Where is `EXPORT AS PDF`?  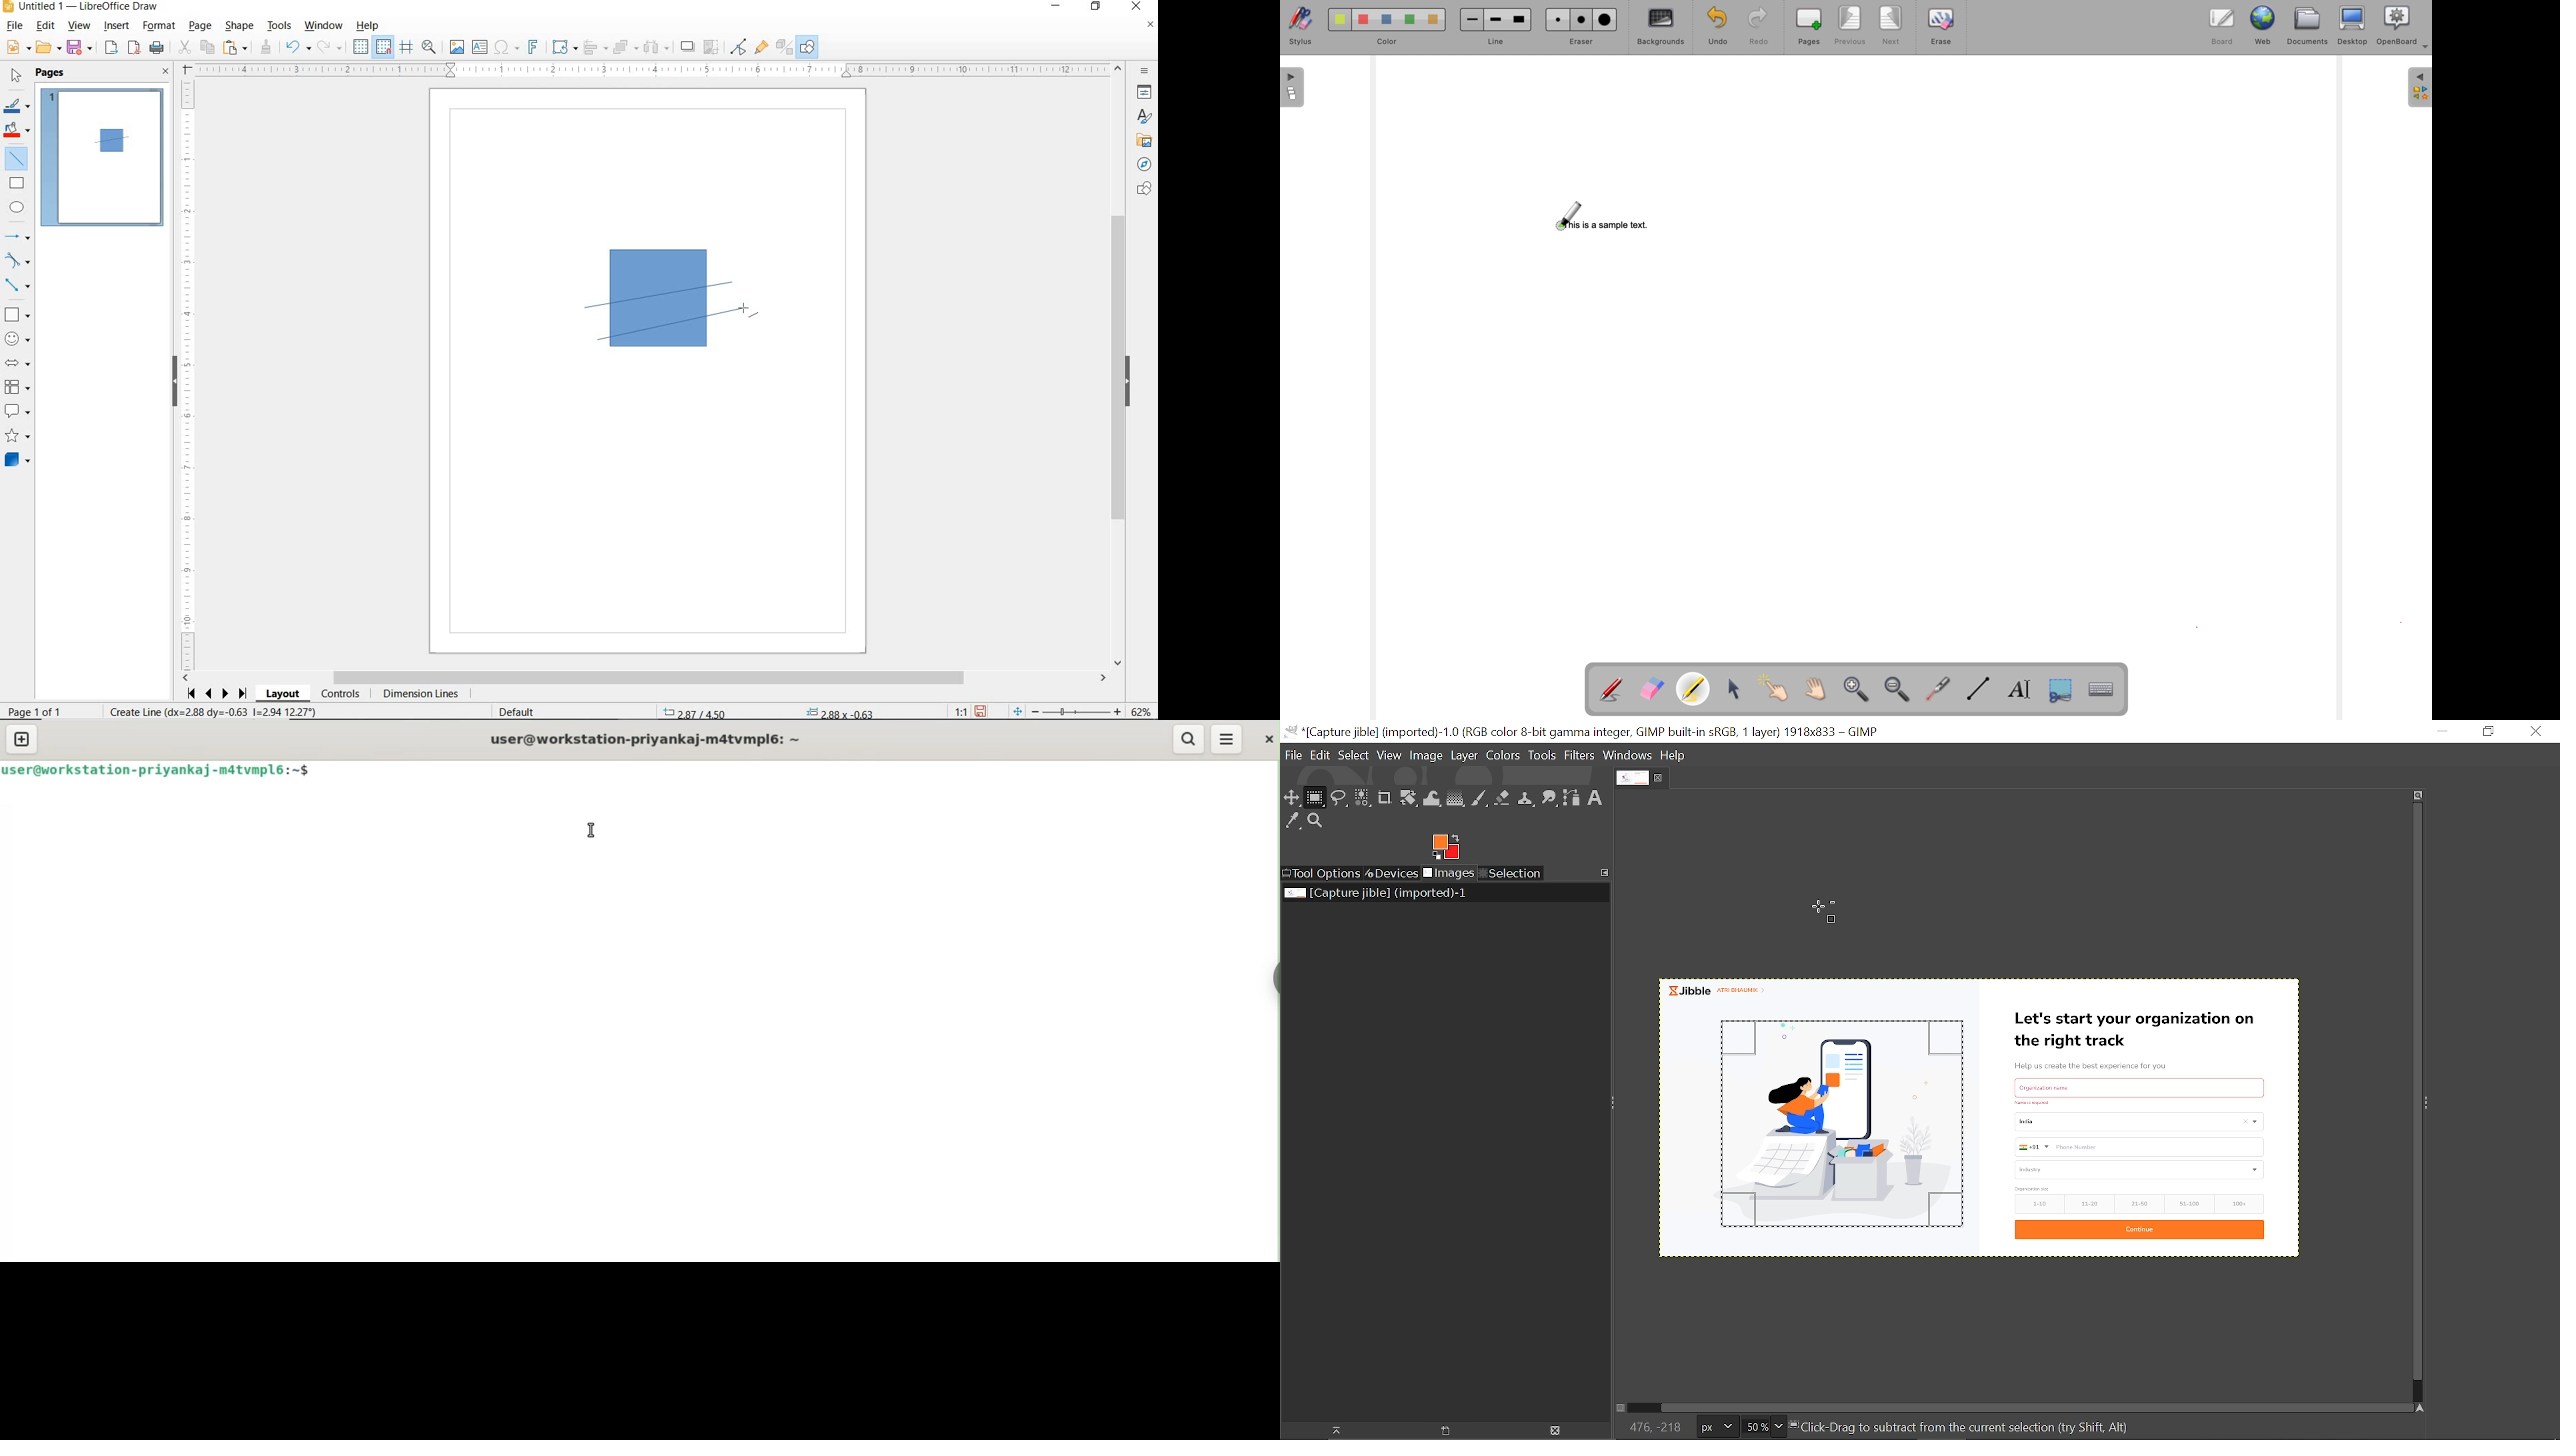
EXPORT AS PDF is located at coordinates (135, 49).